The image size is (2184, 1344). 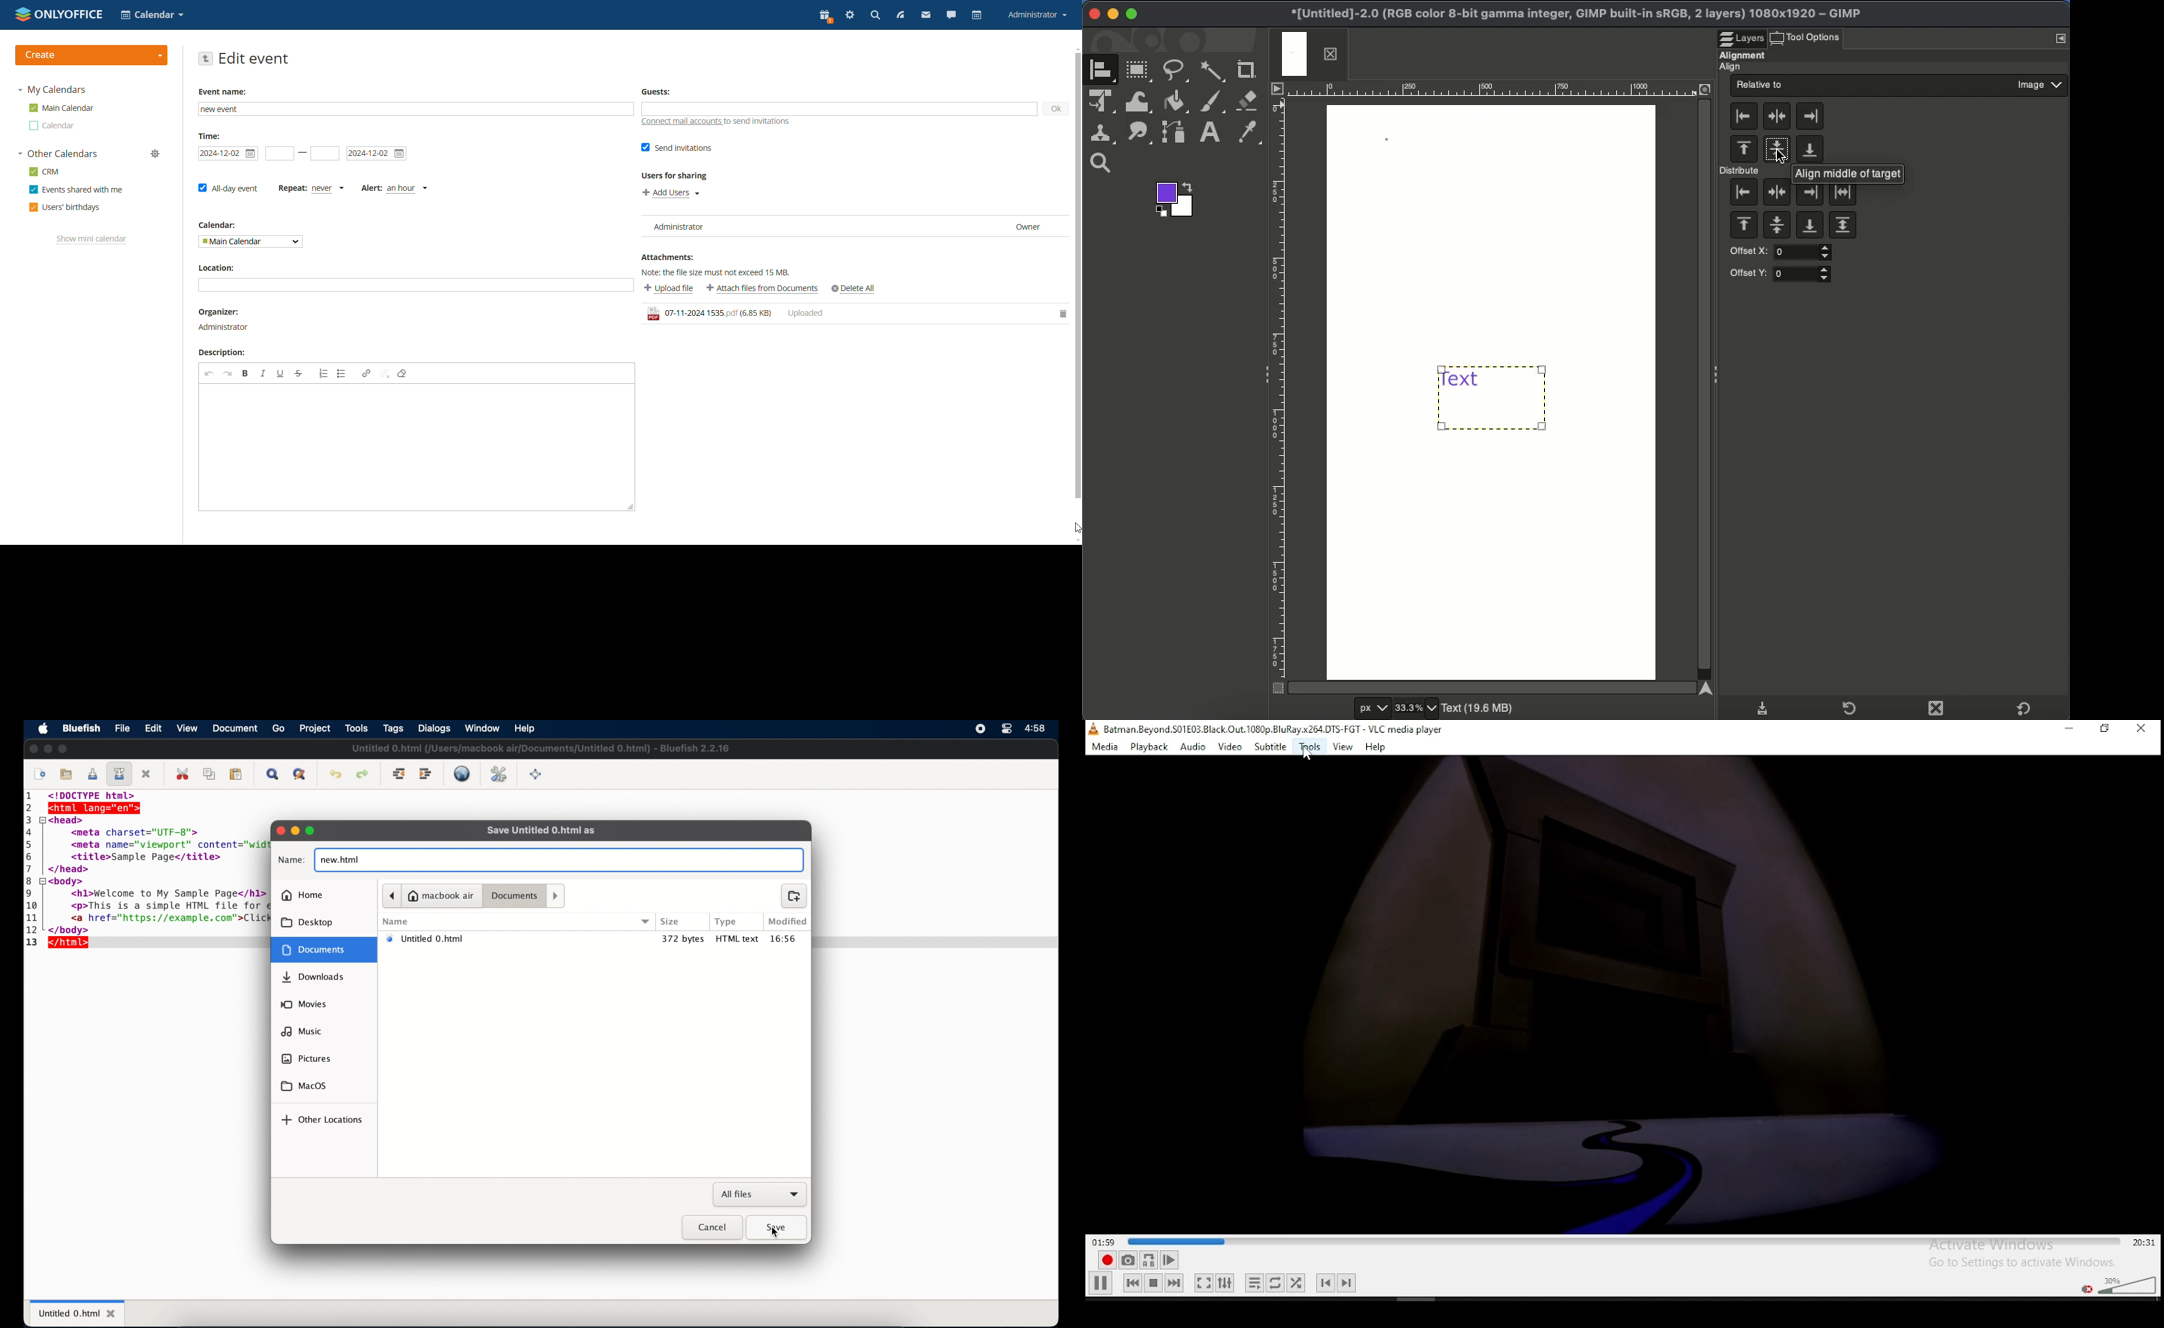 I want to click on Distribute right edges, so click(x=1809, y=192).